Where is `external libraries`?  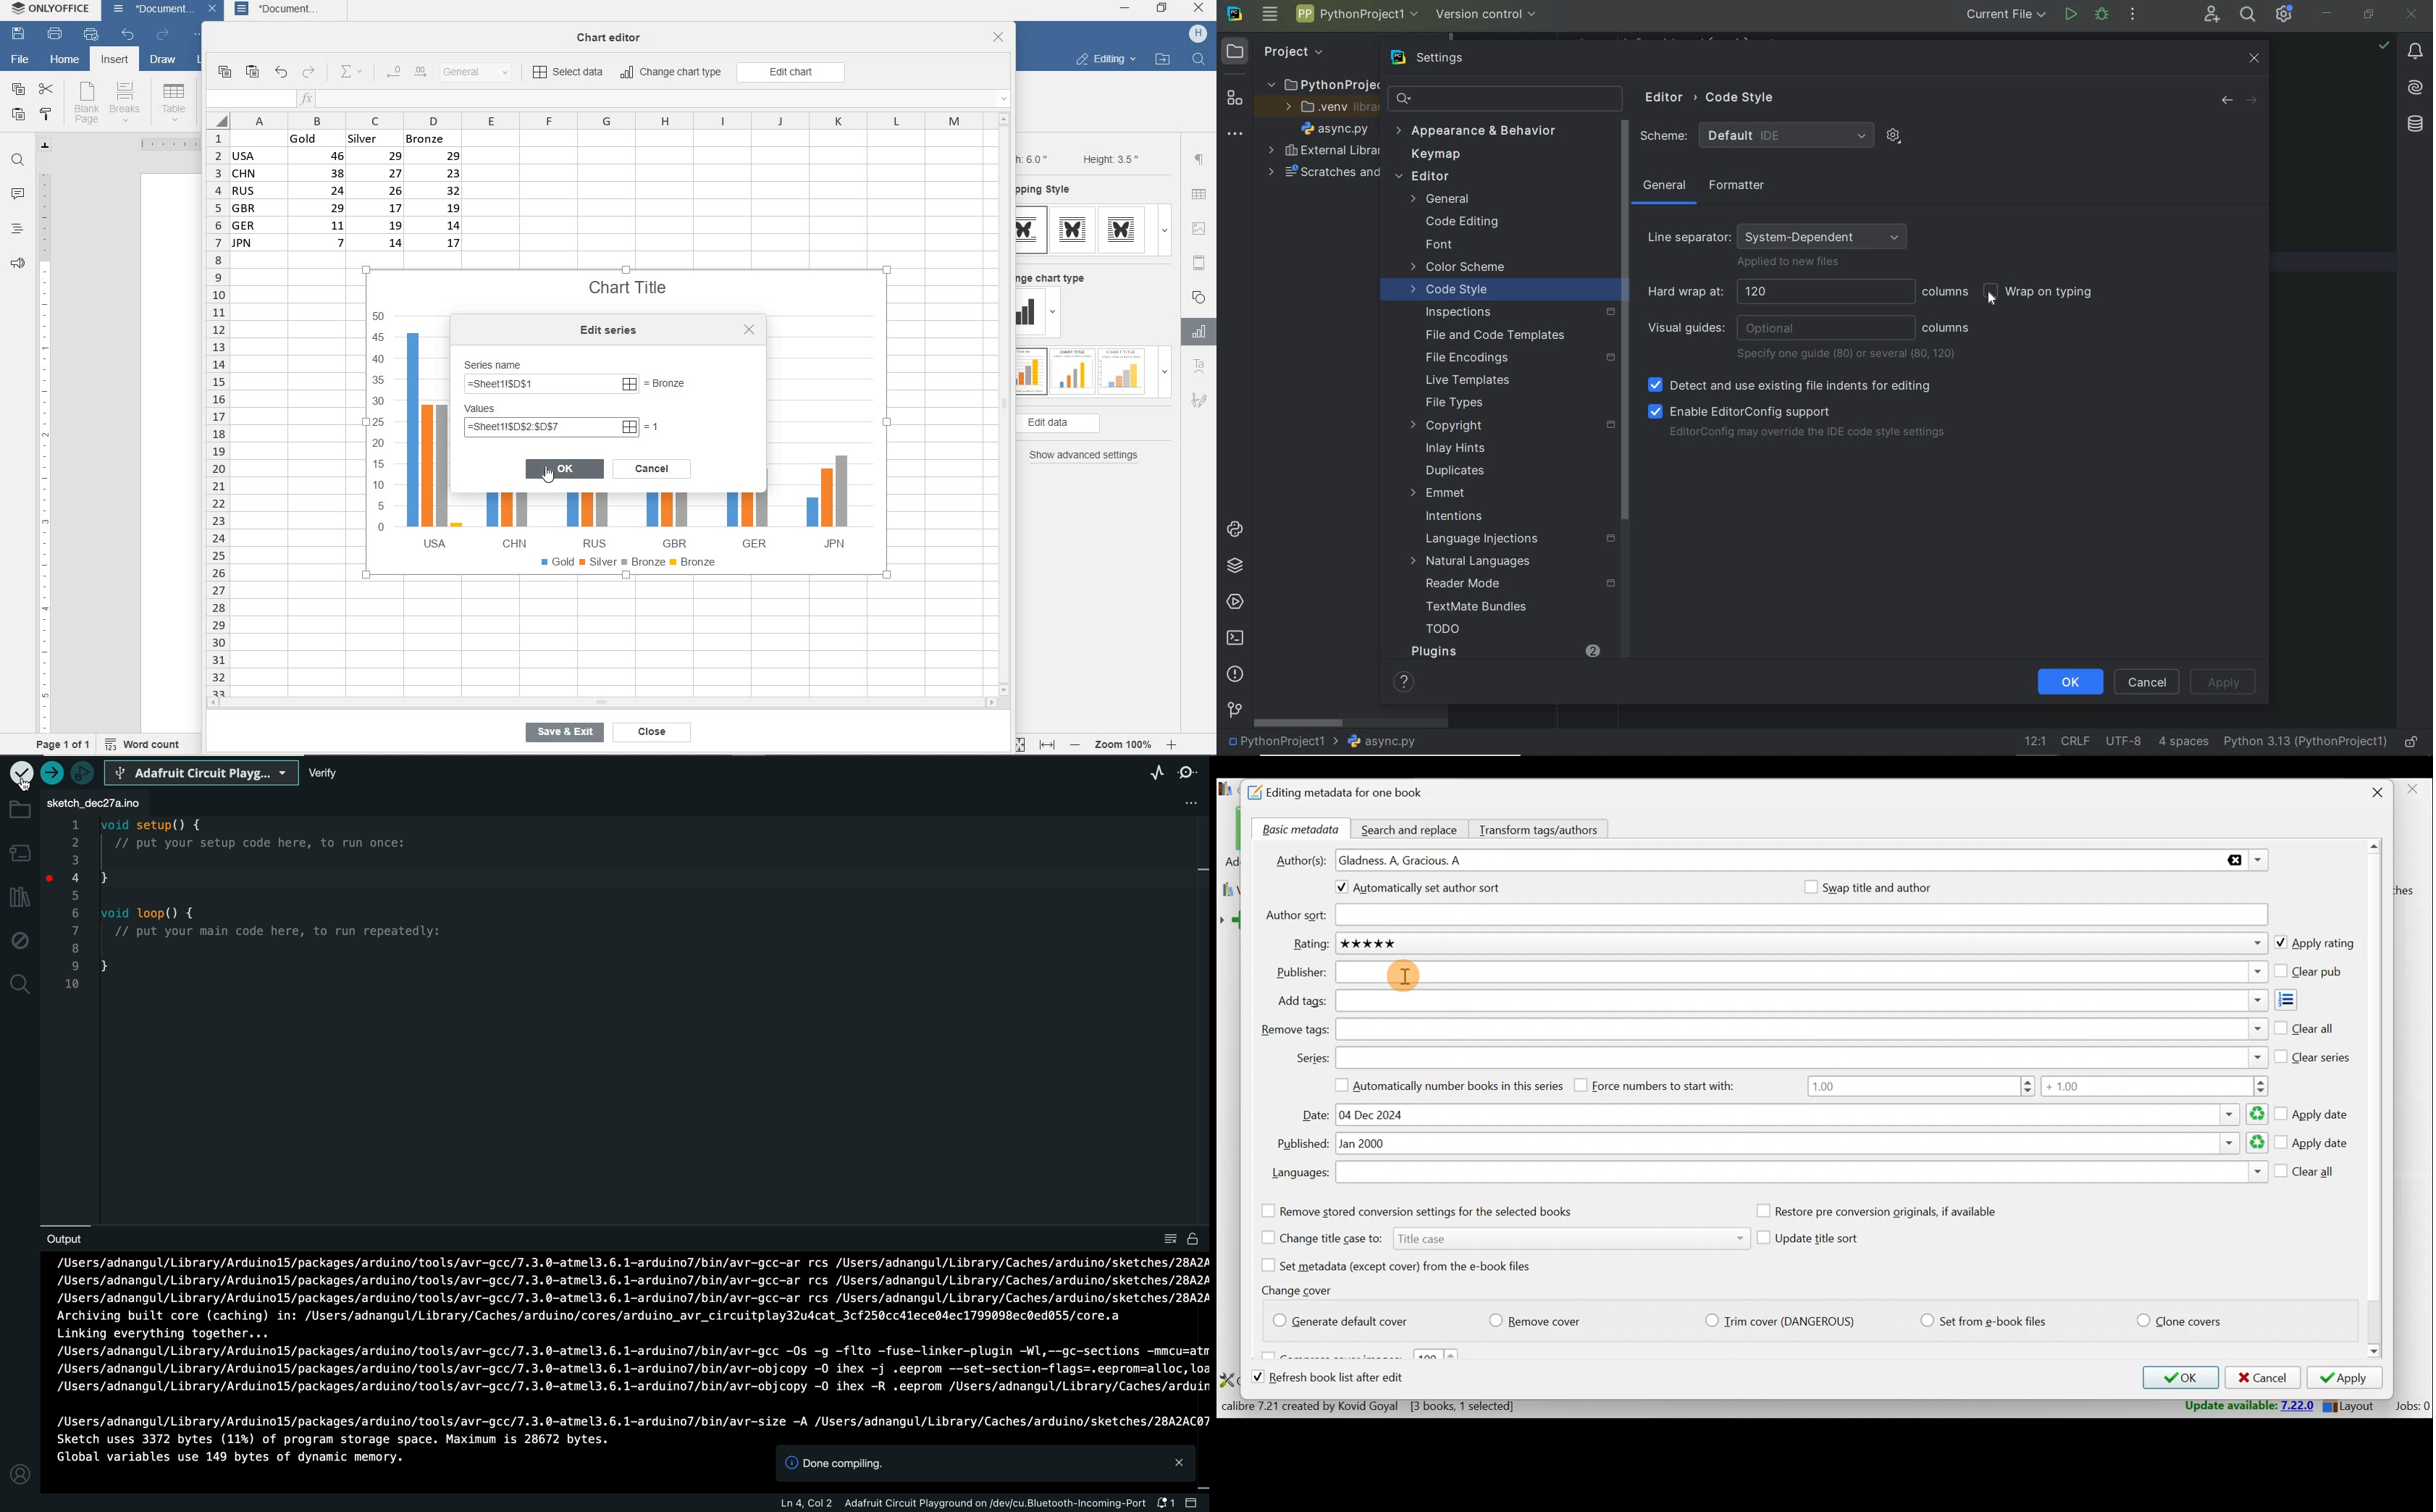 external libraries is located at coordinates (1323, 151).